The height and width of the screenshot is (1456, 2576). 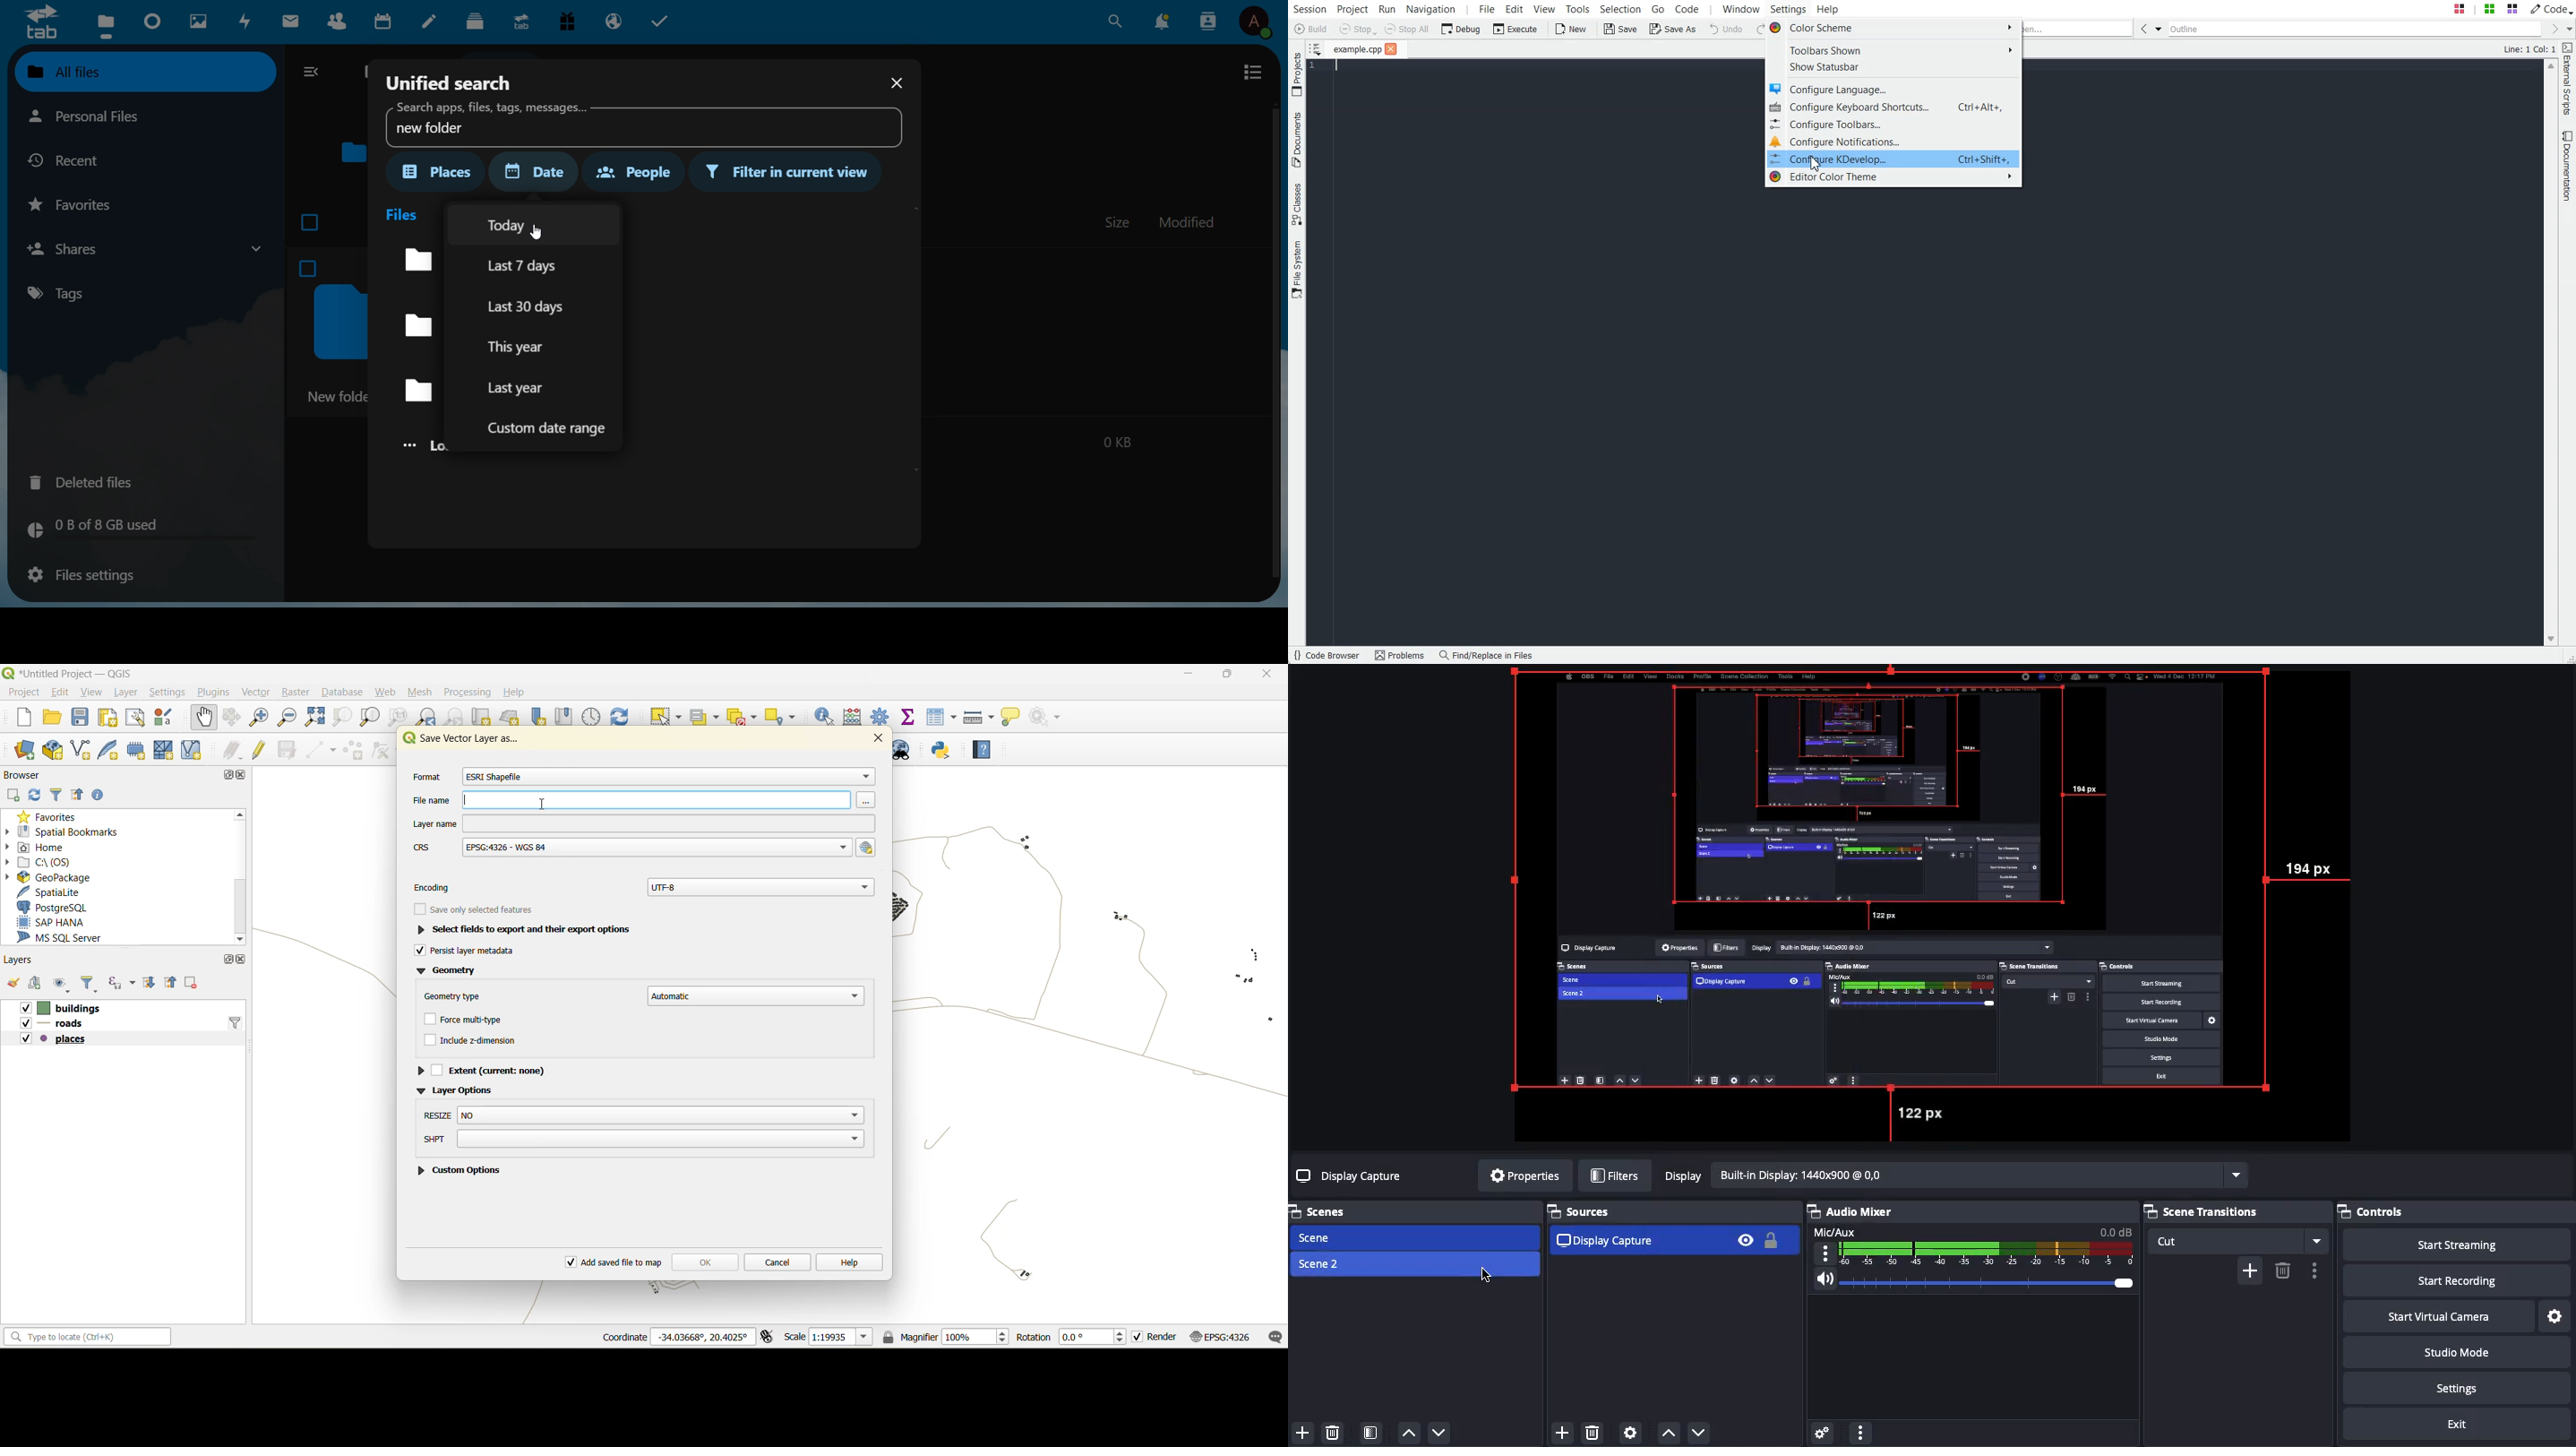 I want to click on Properties, so click(x=1524, y=1175).